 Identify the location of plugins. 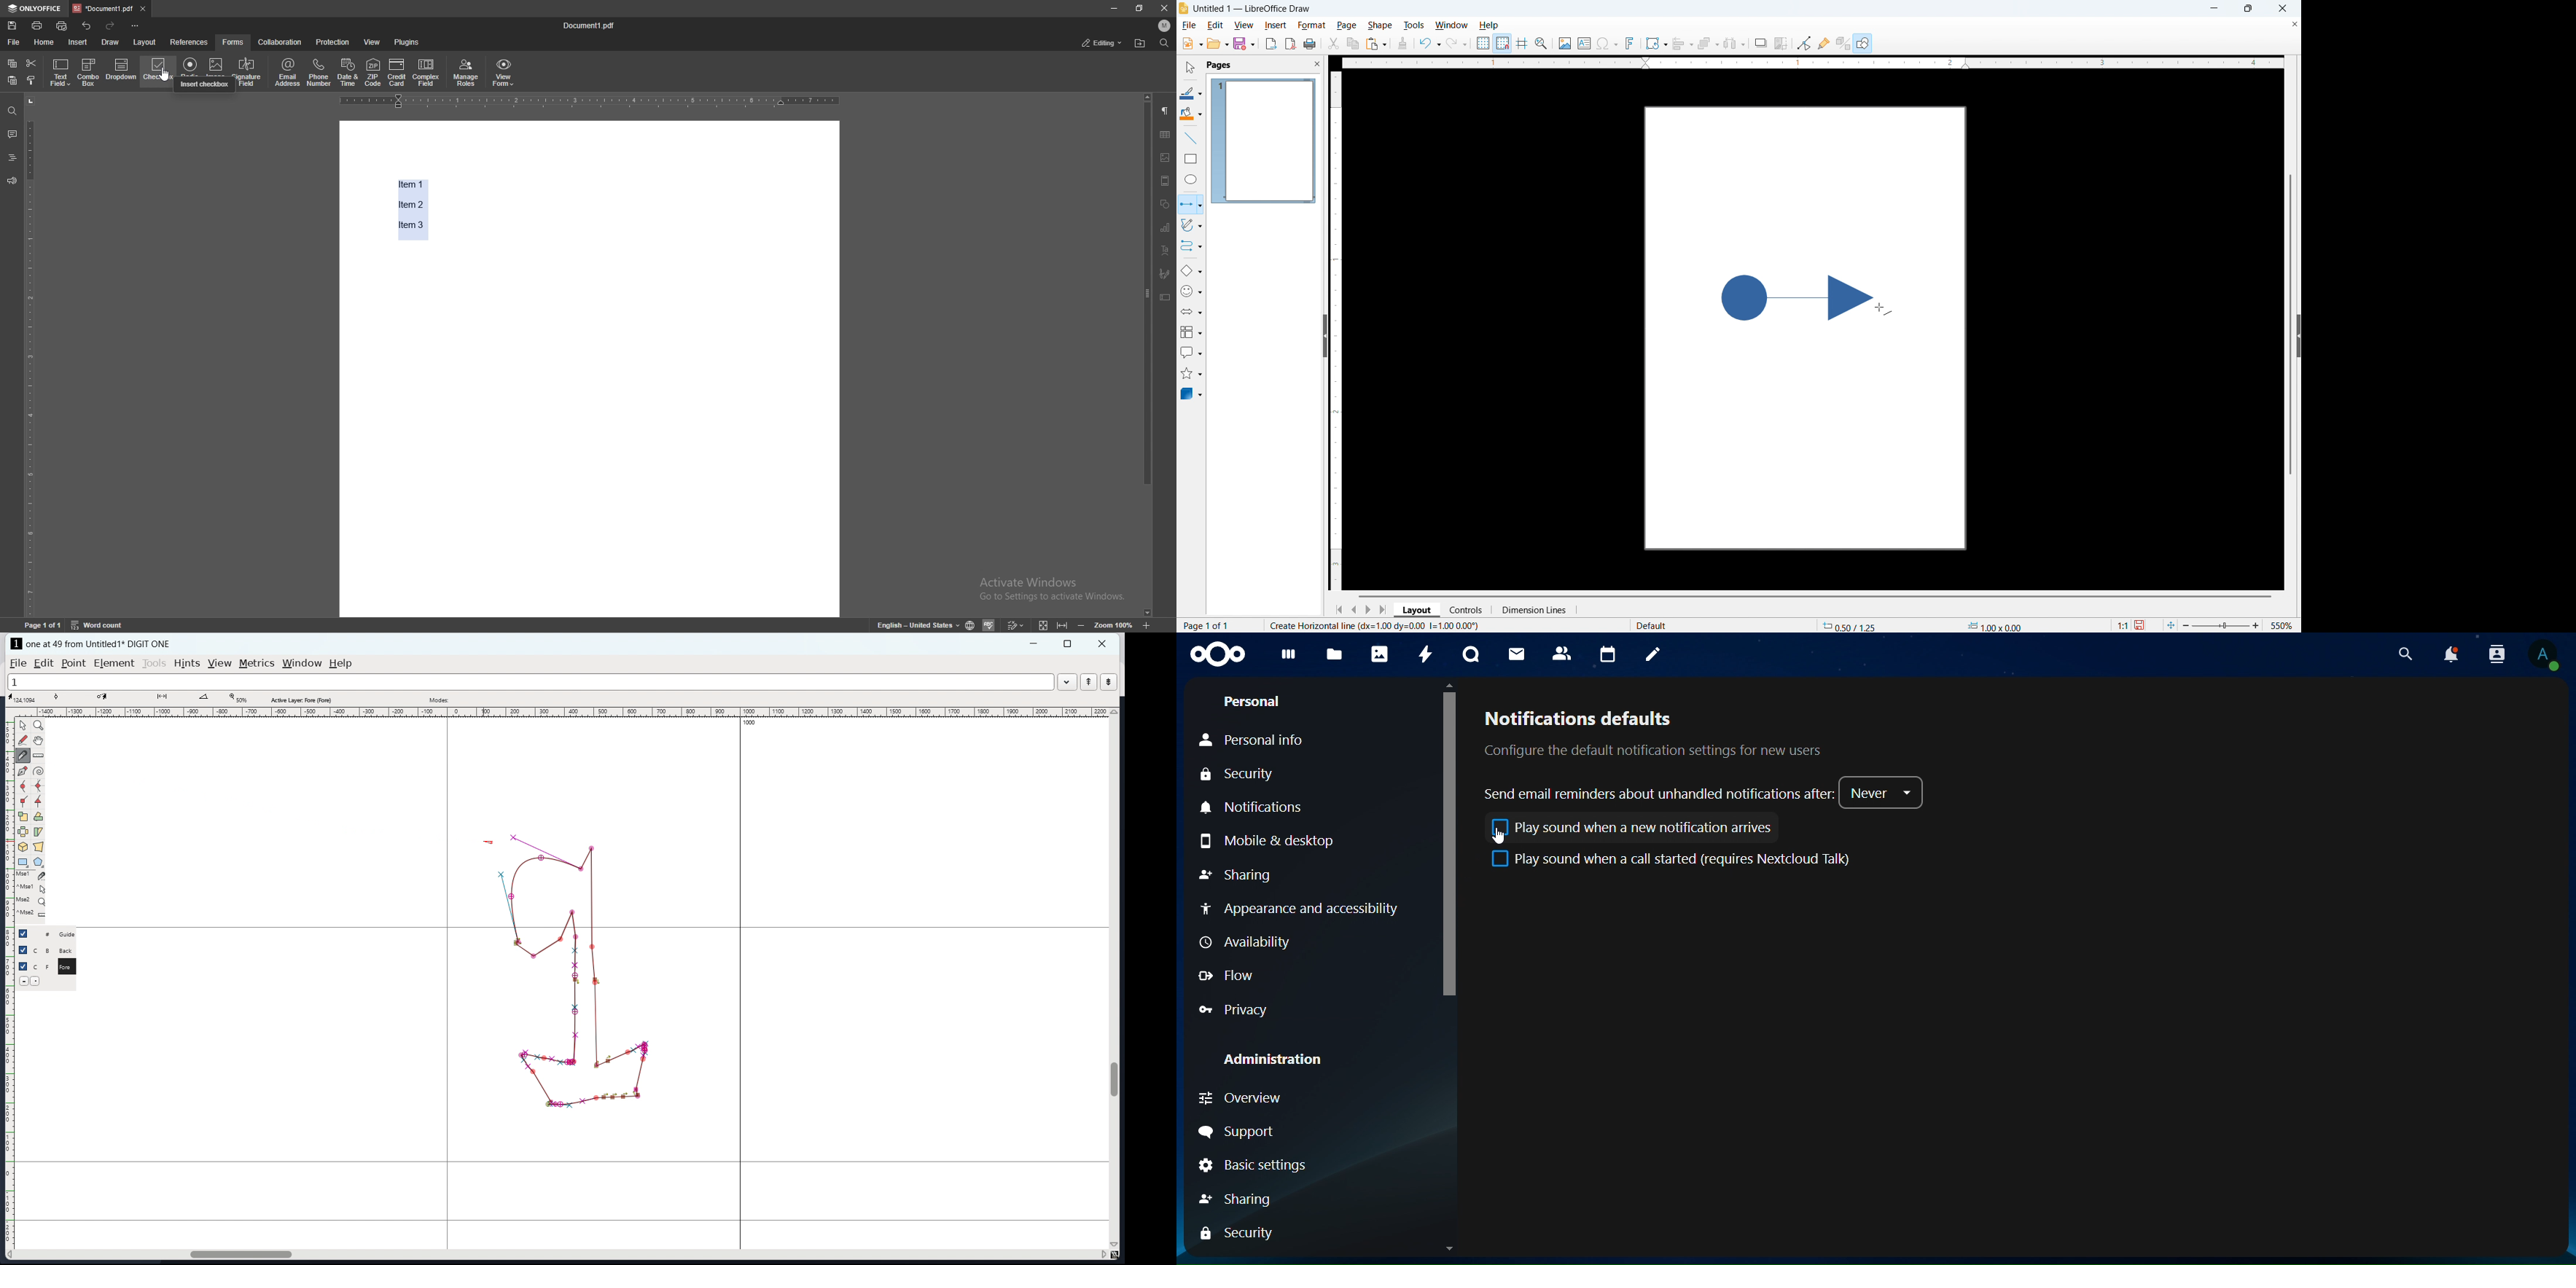
(410, 42).